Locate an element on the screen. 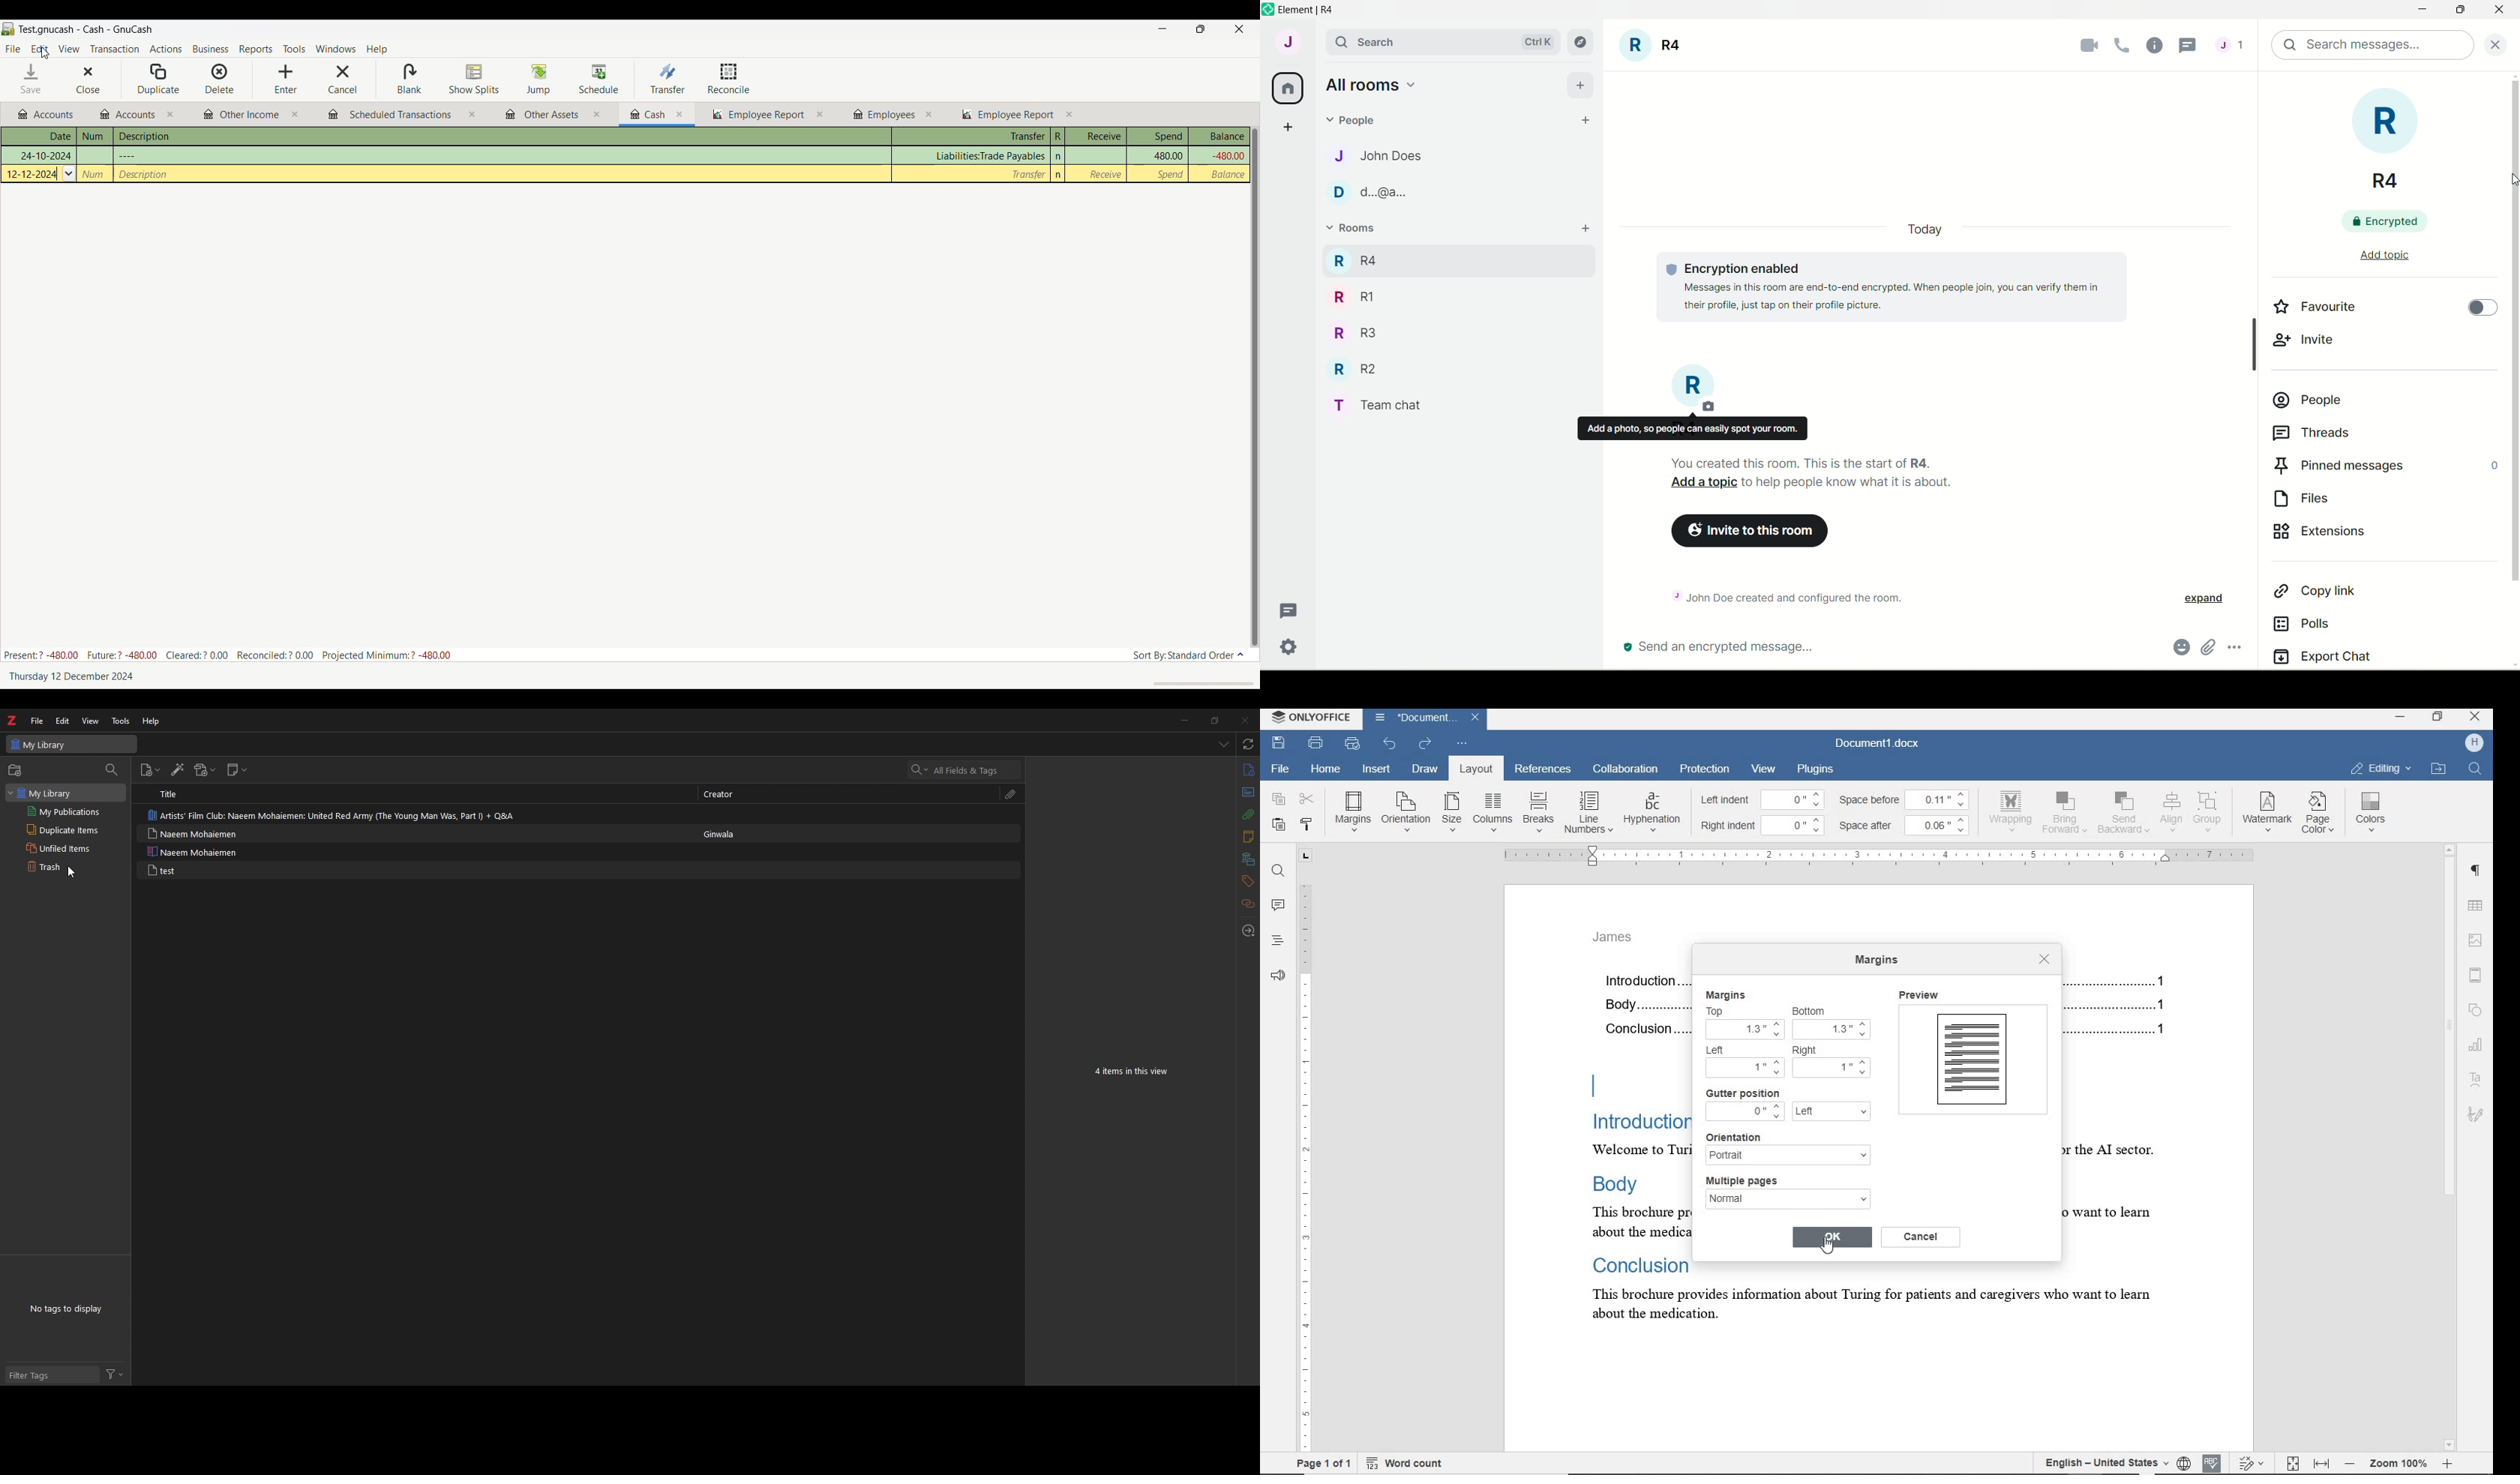 The height and width of the screenshot is (1484, 2520). file is located at coordinates (1281, 767).